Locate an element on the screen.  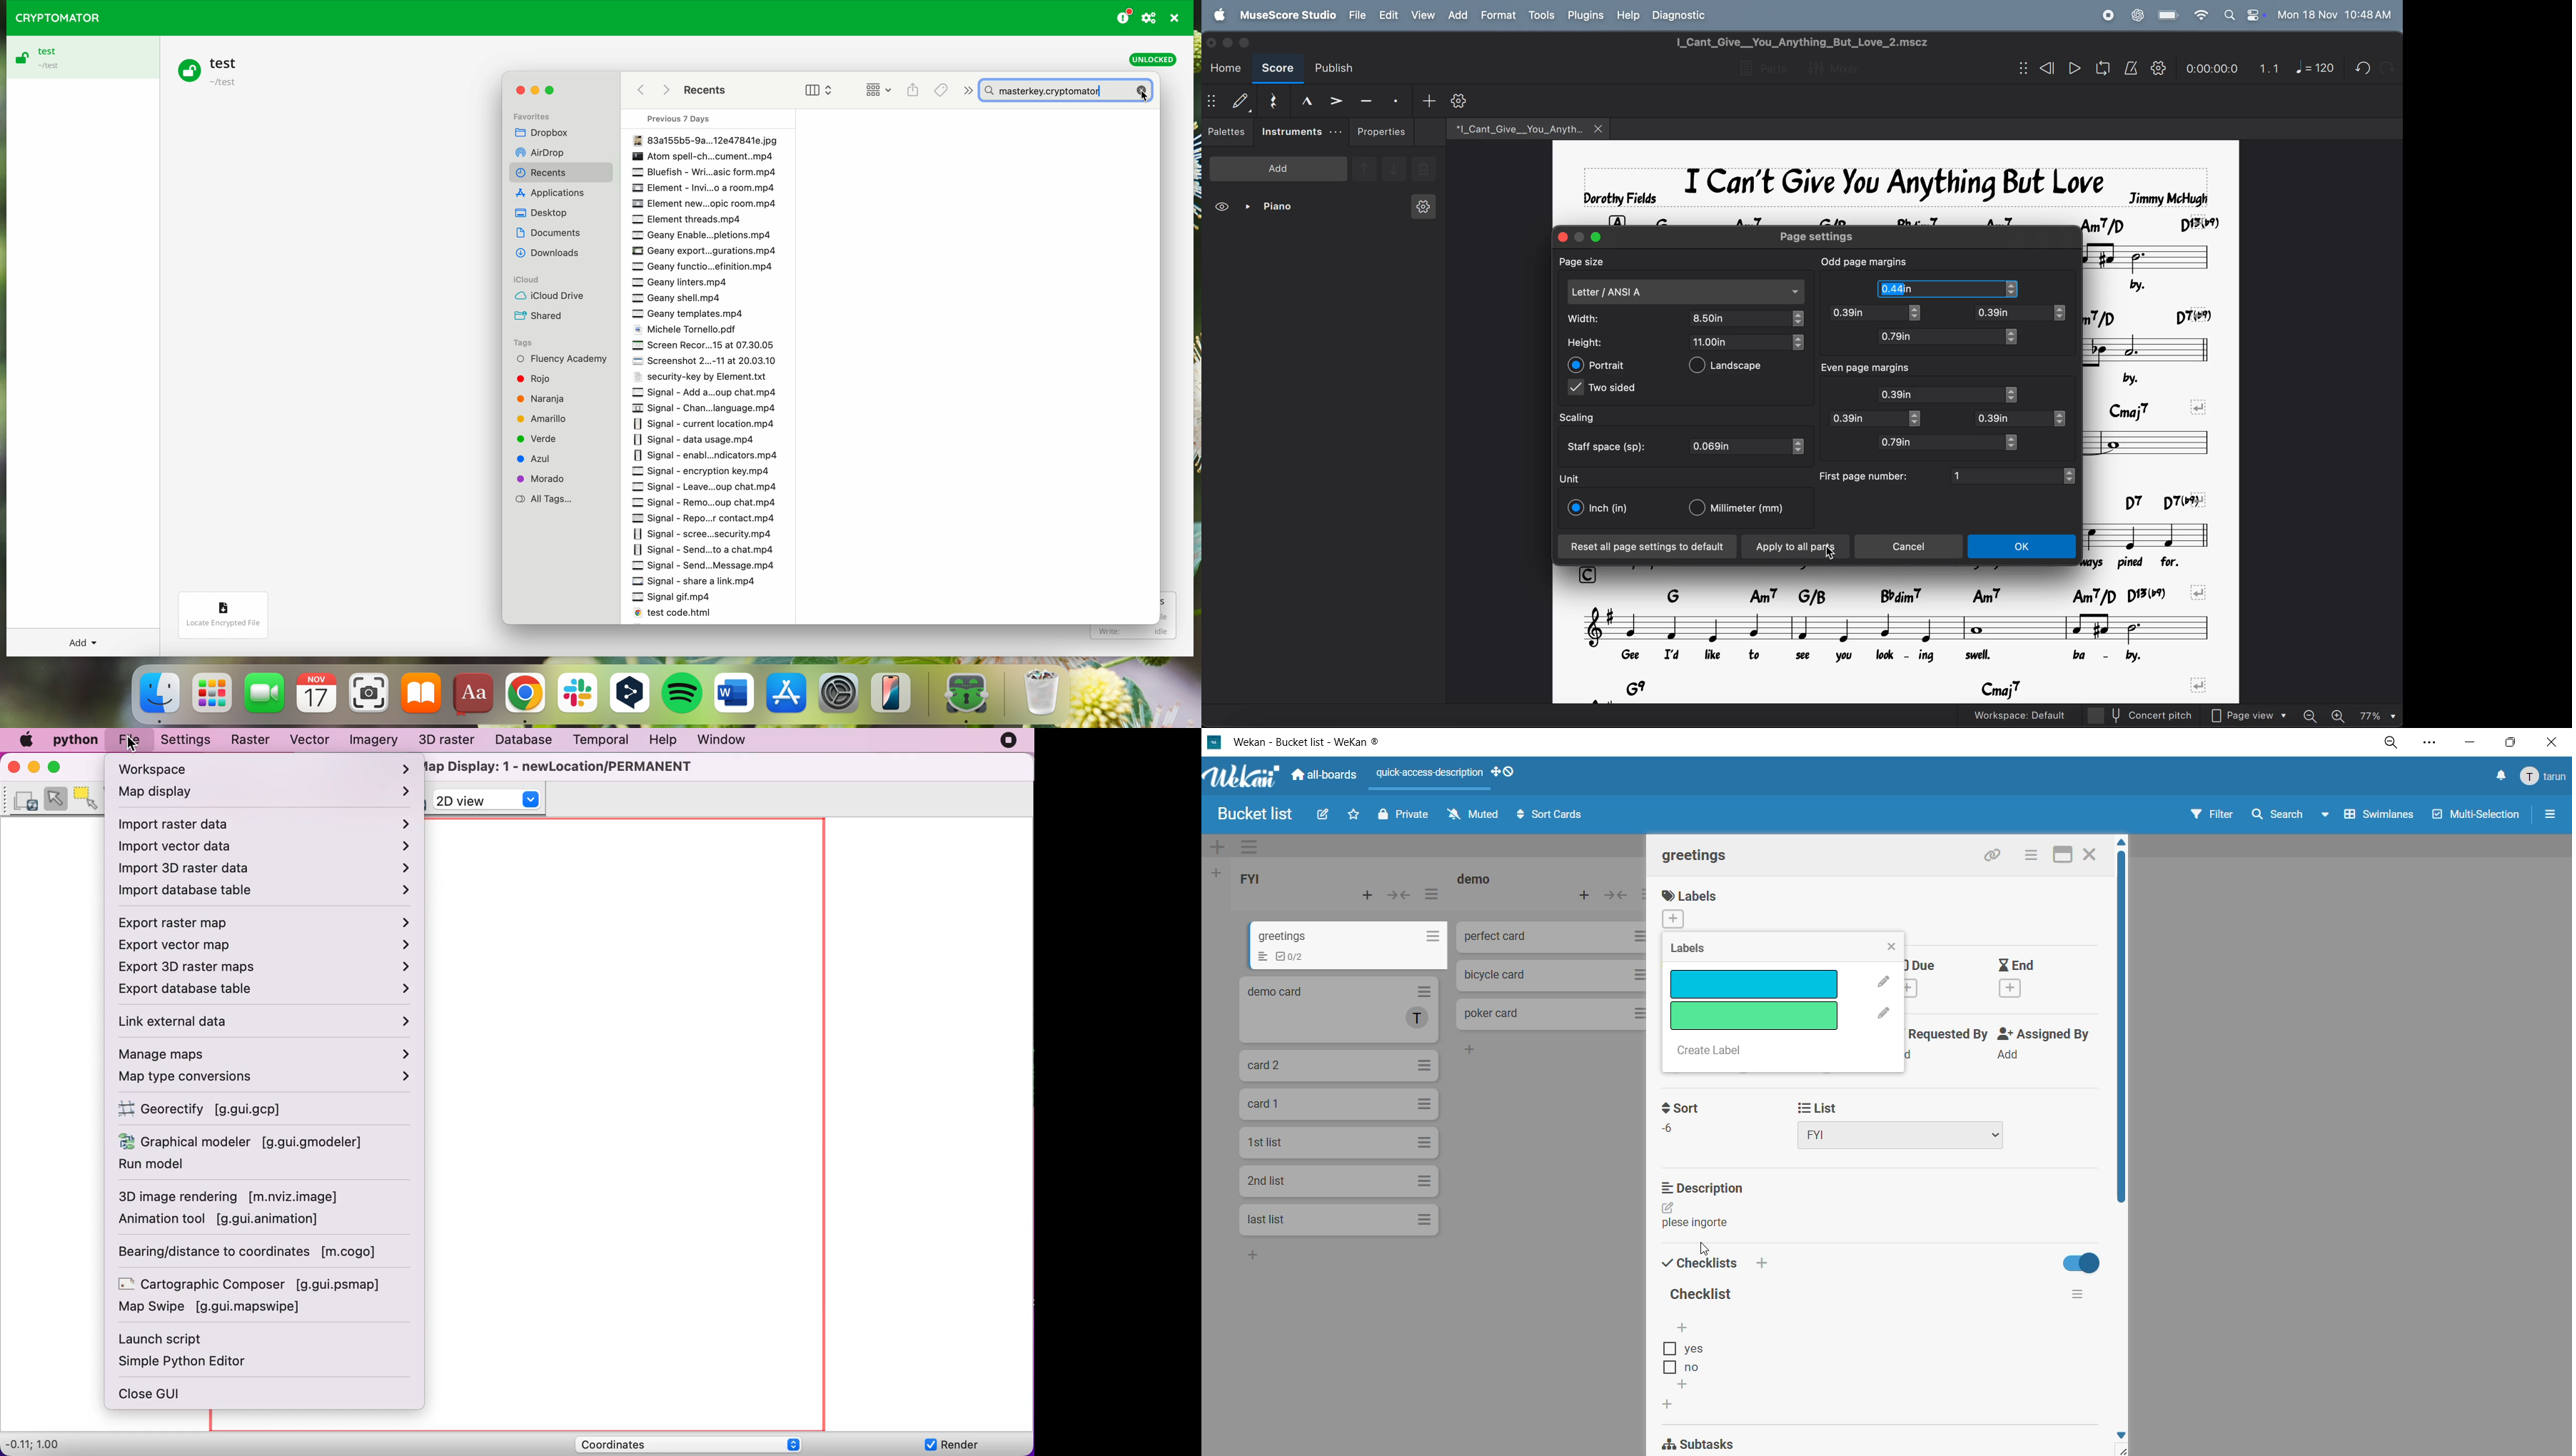
lyrics is located at coordinates (1880, 656).